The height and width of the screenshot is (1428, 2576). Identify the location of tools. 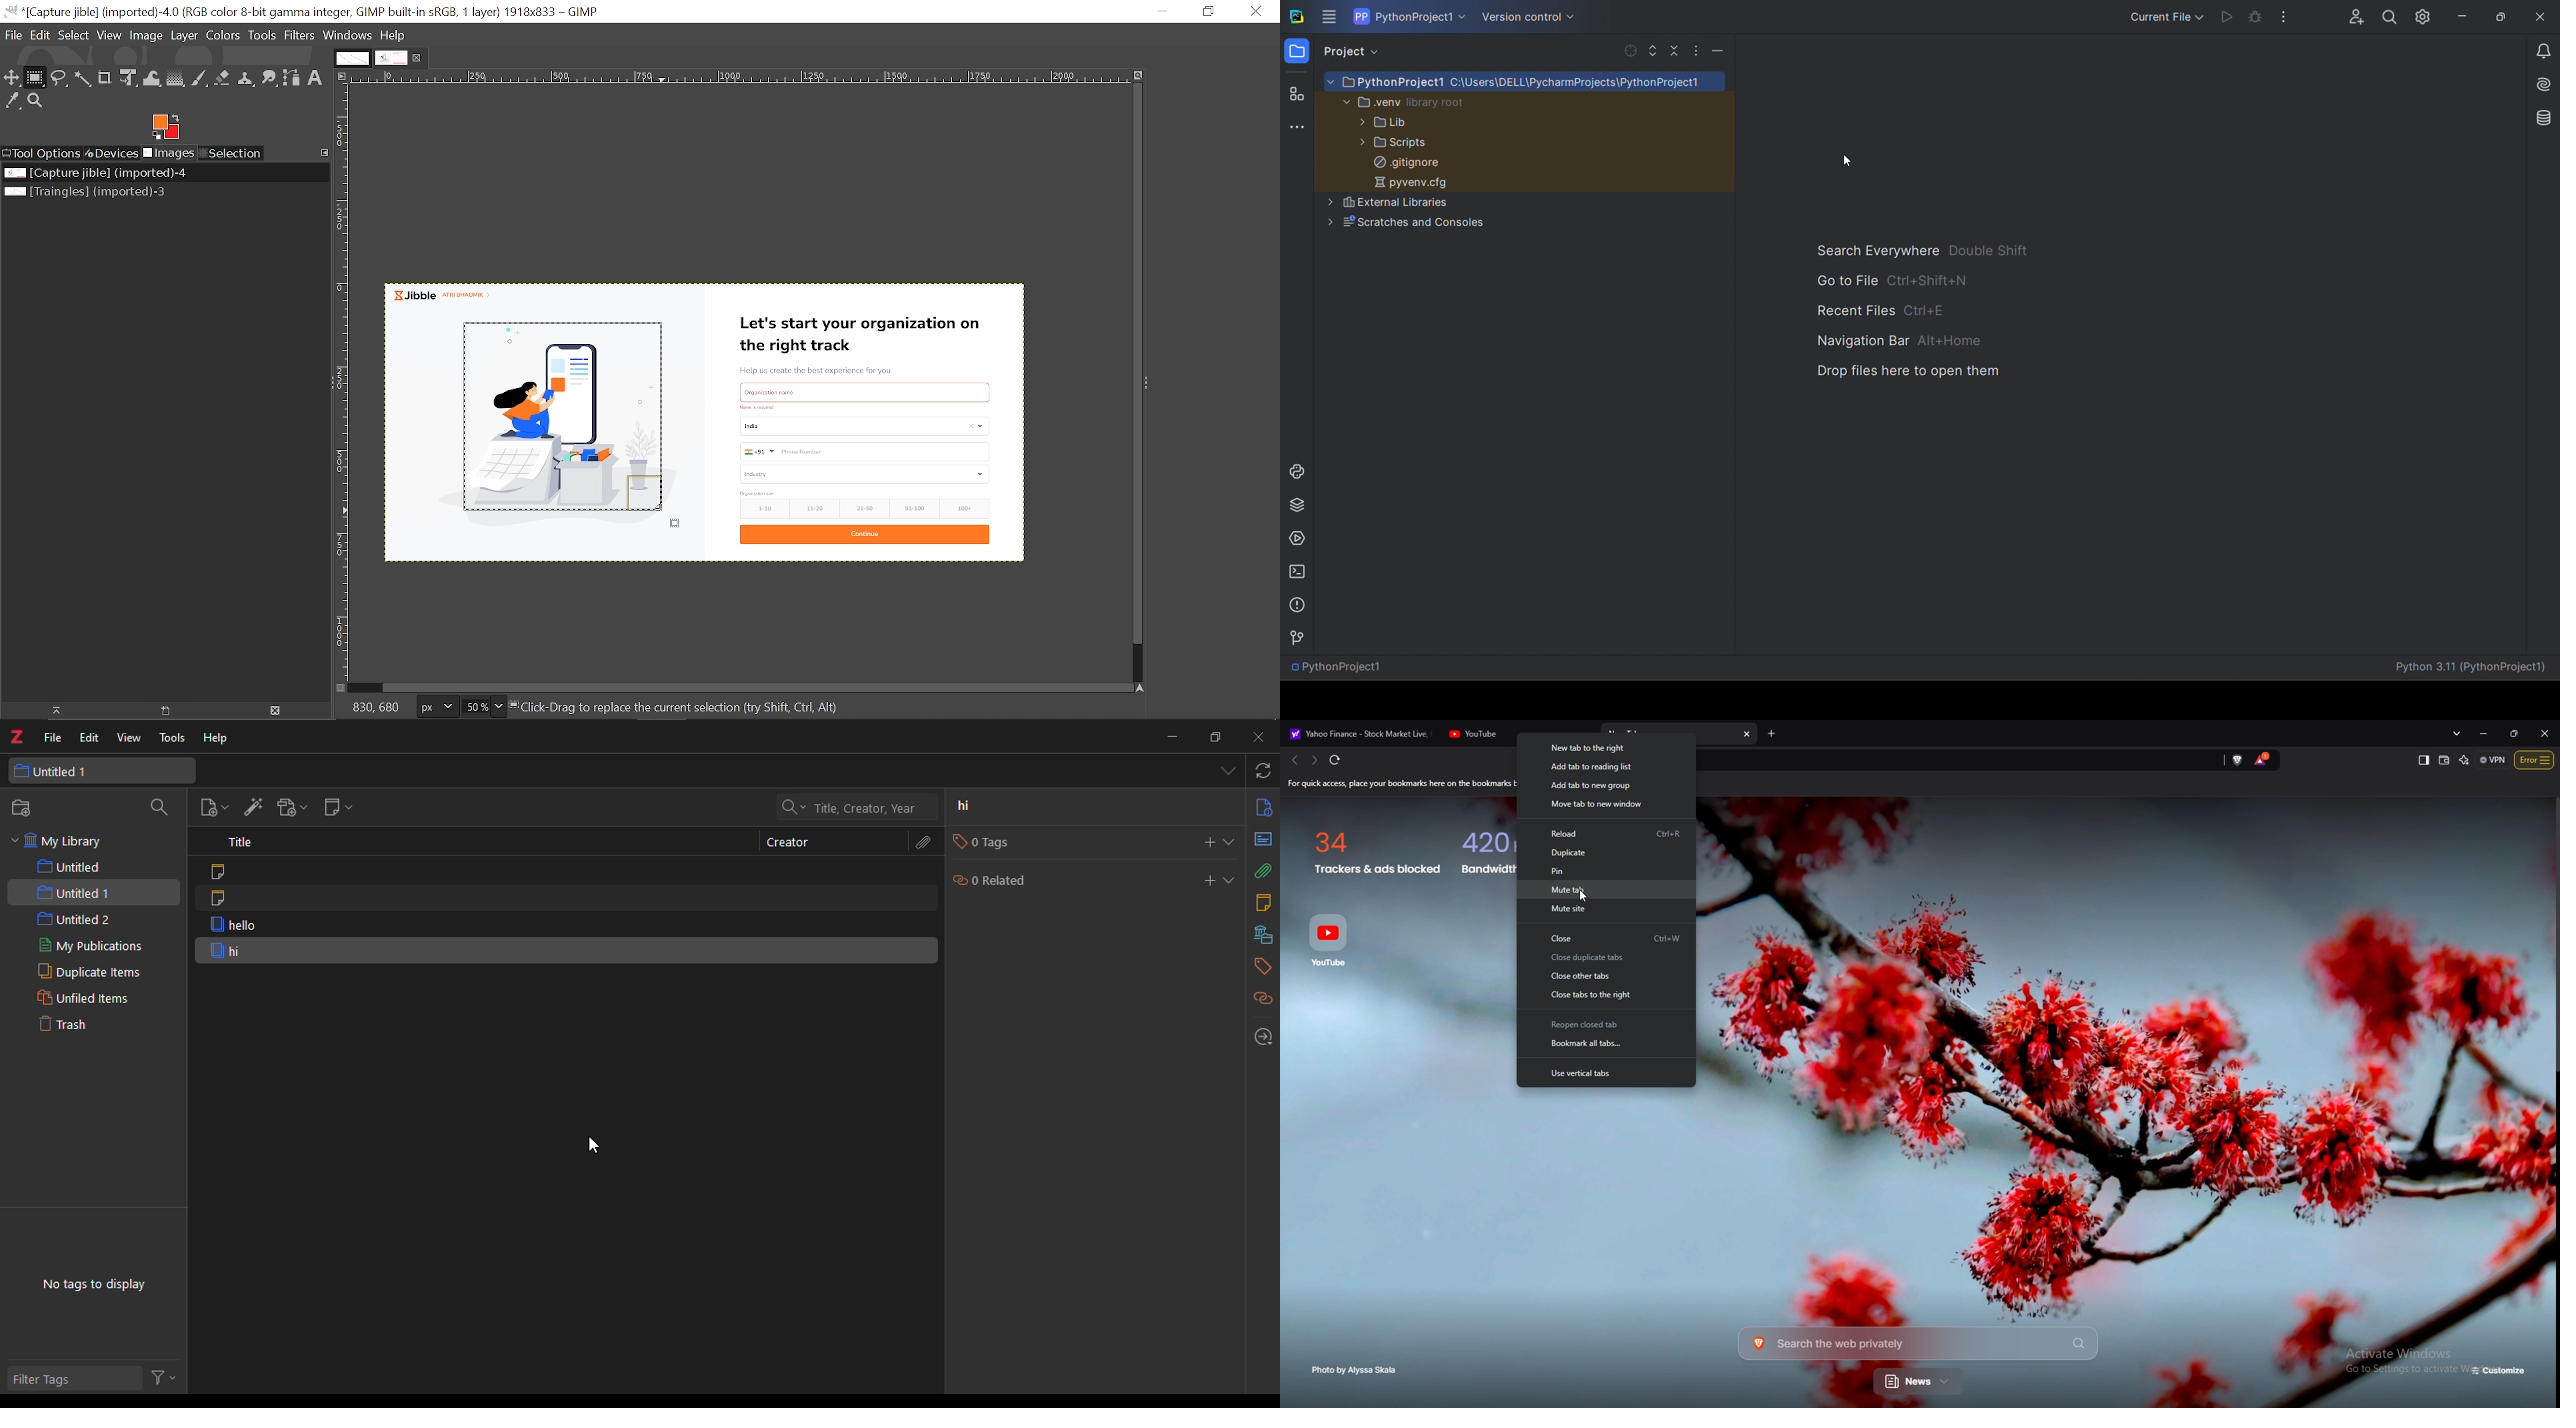
(171, 738).